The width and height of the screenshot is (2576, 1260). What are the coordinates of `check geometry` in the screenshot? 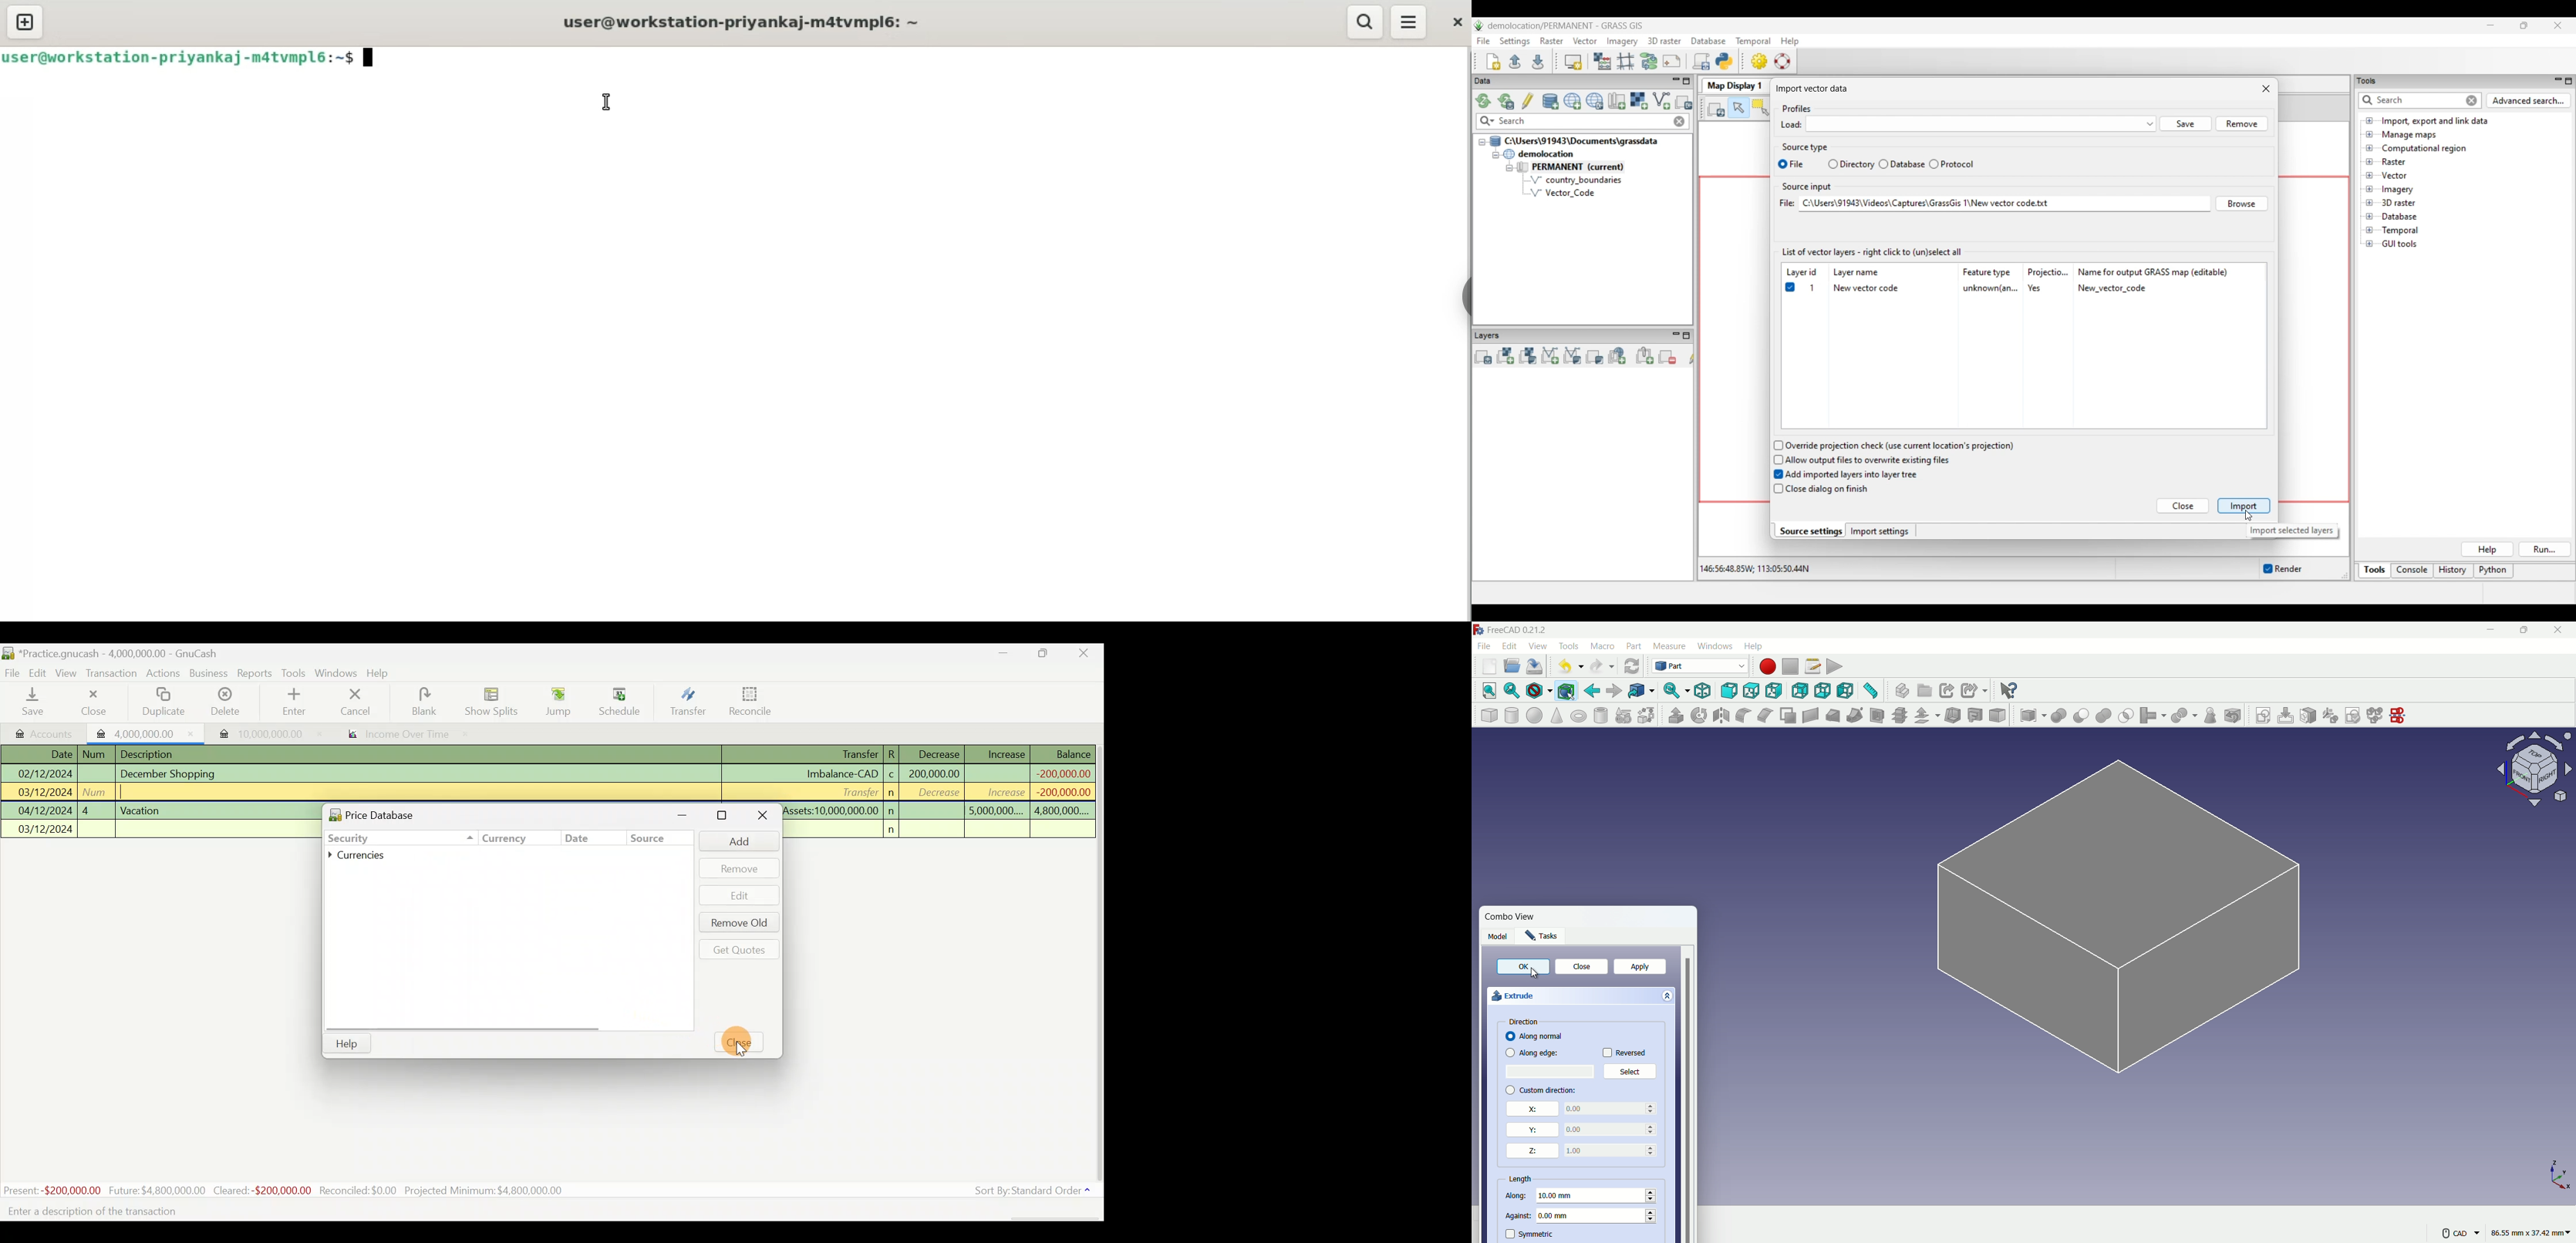 It's located at (2212, 715).